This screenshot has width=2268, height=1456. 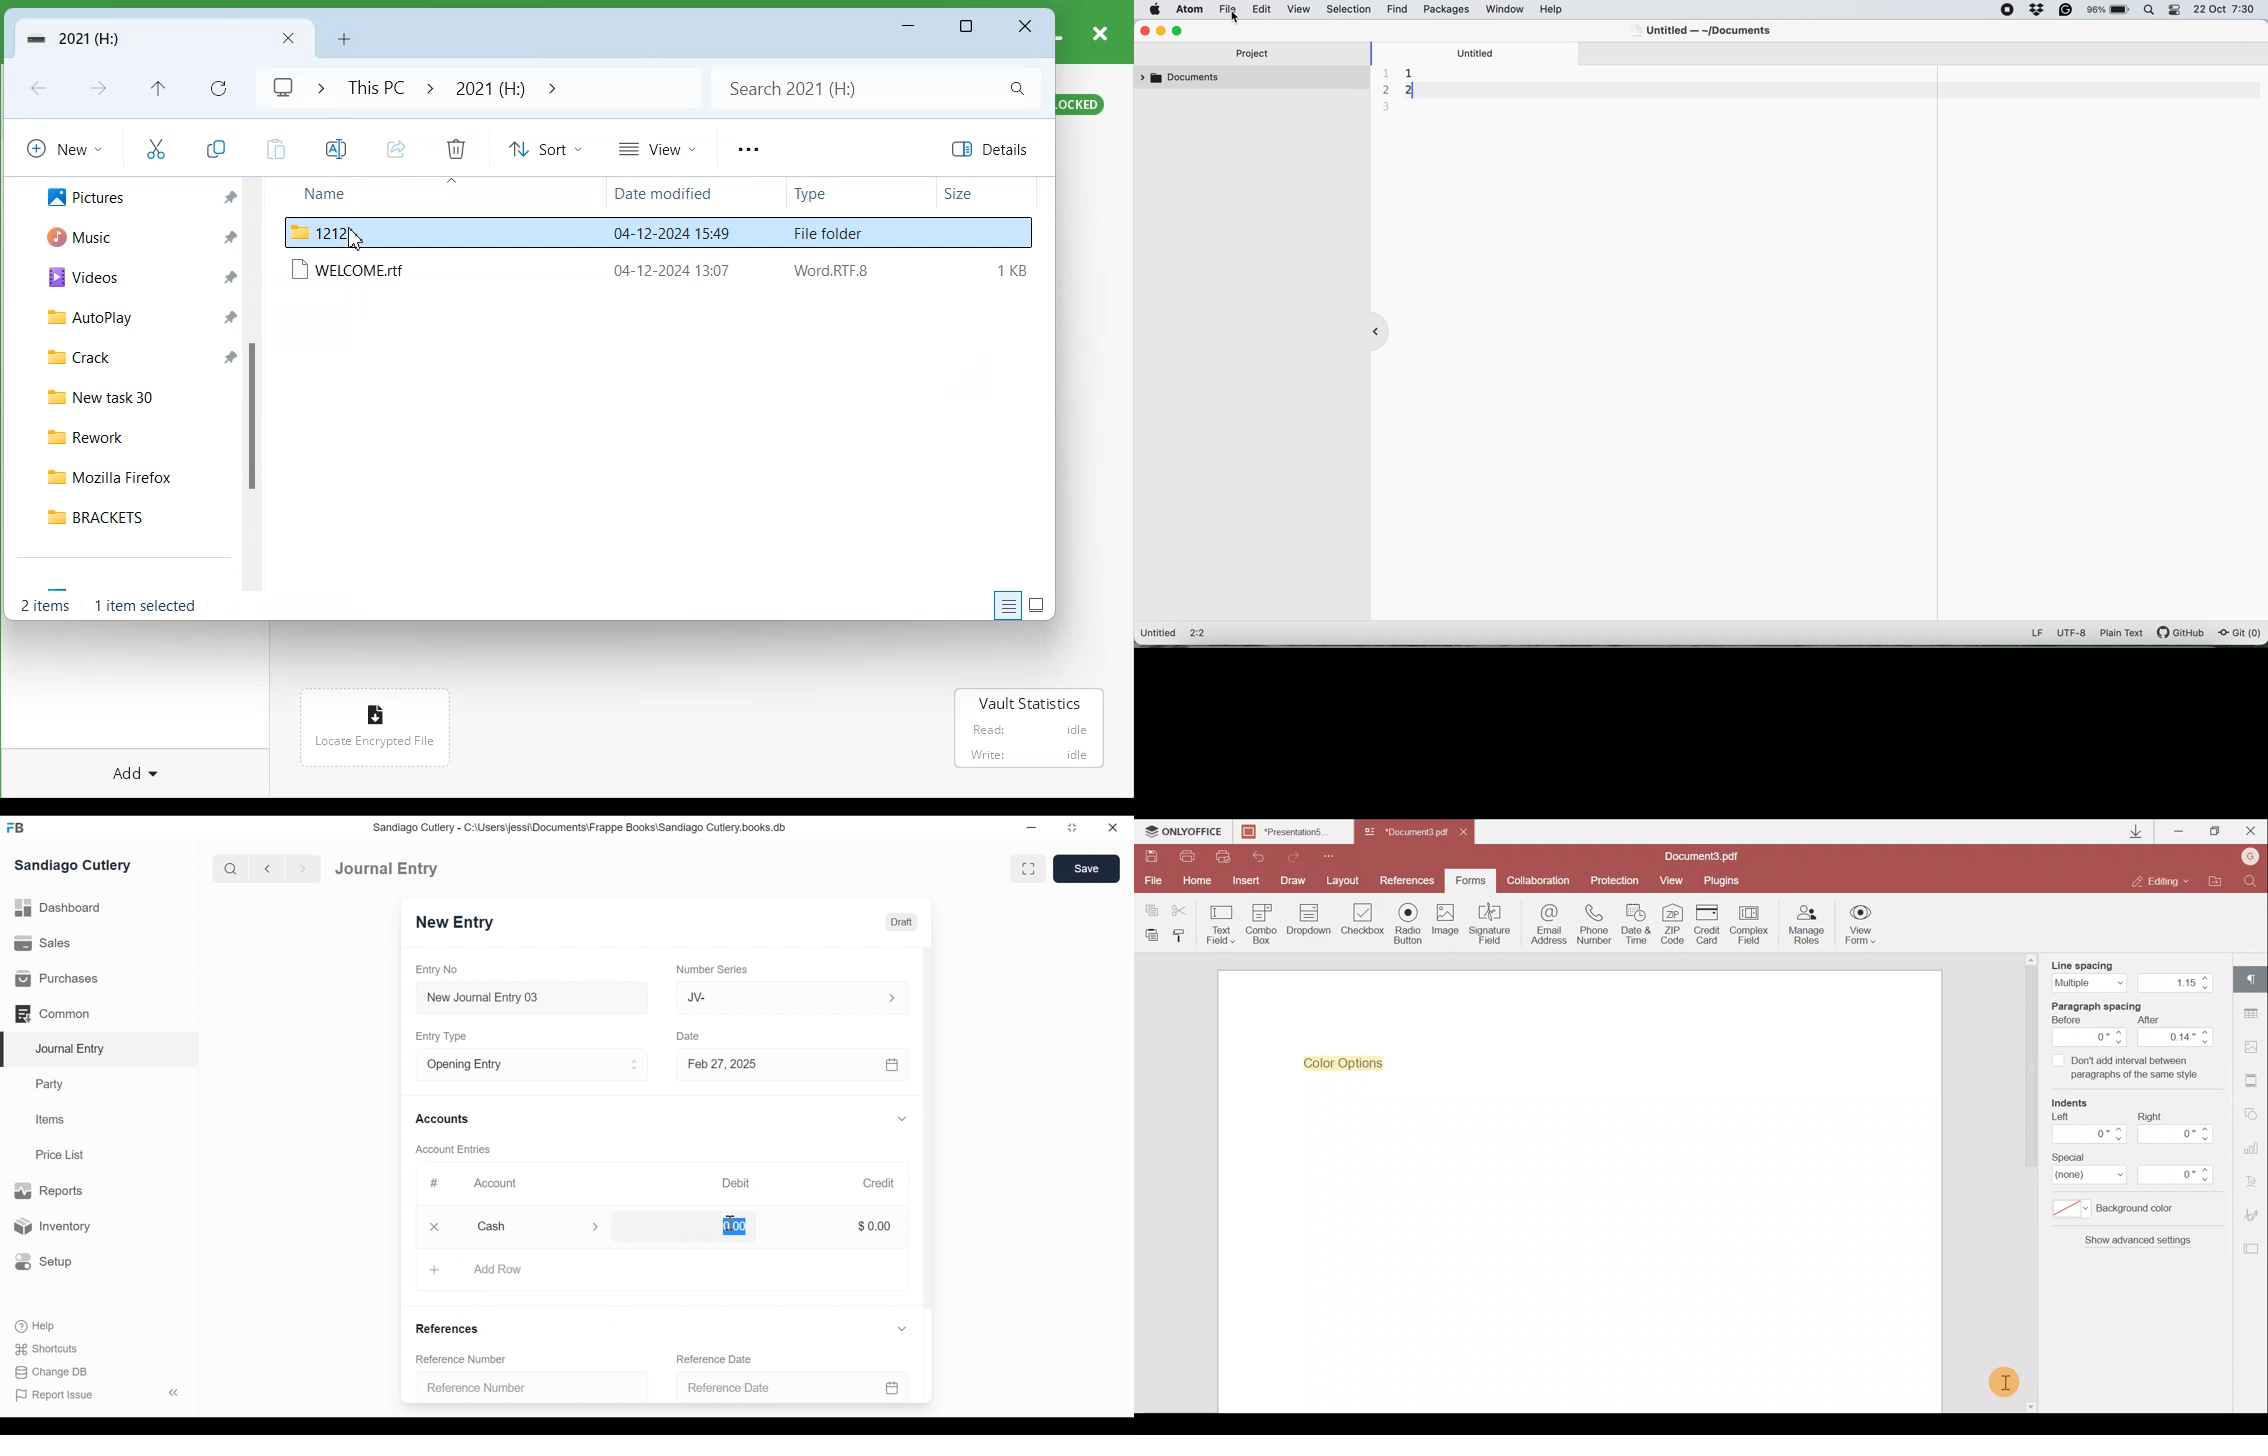 I want to click on documents, so click(x=1182, y=80).